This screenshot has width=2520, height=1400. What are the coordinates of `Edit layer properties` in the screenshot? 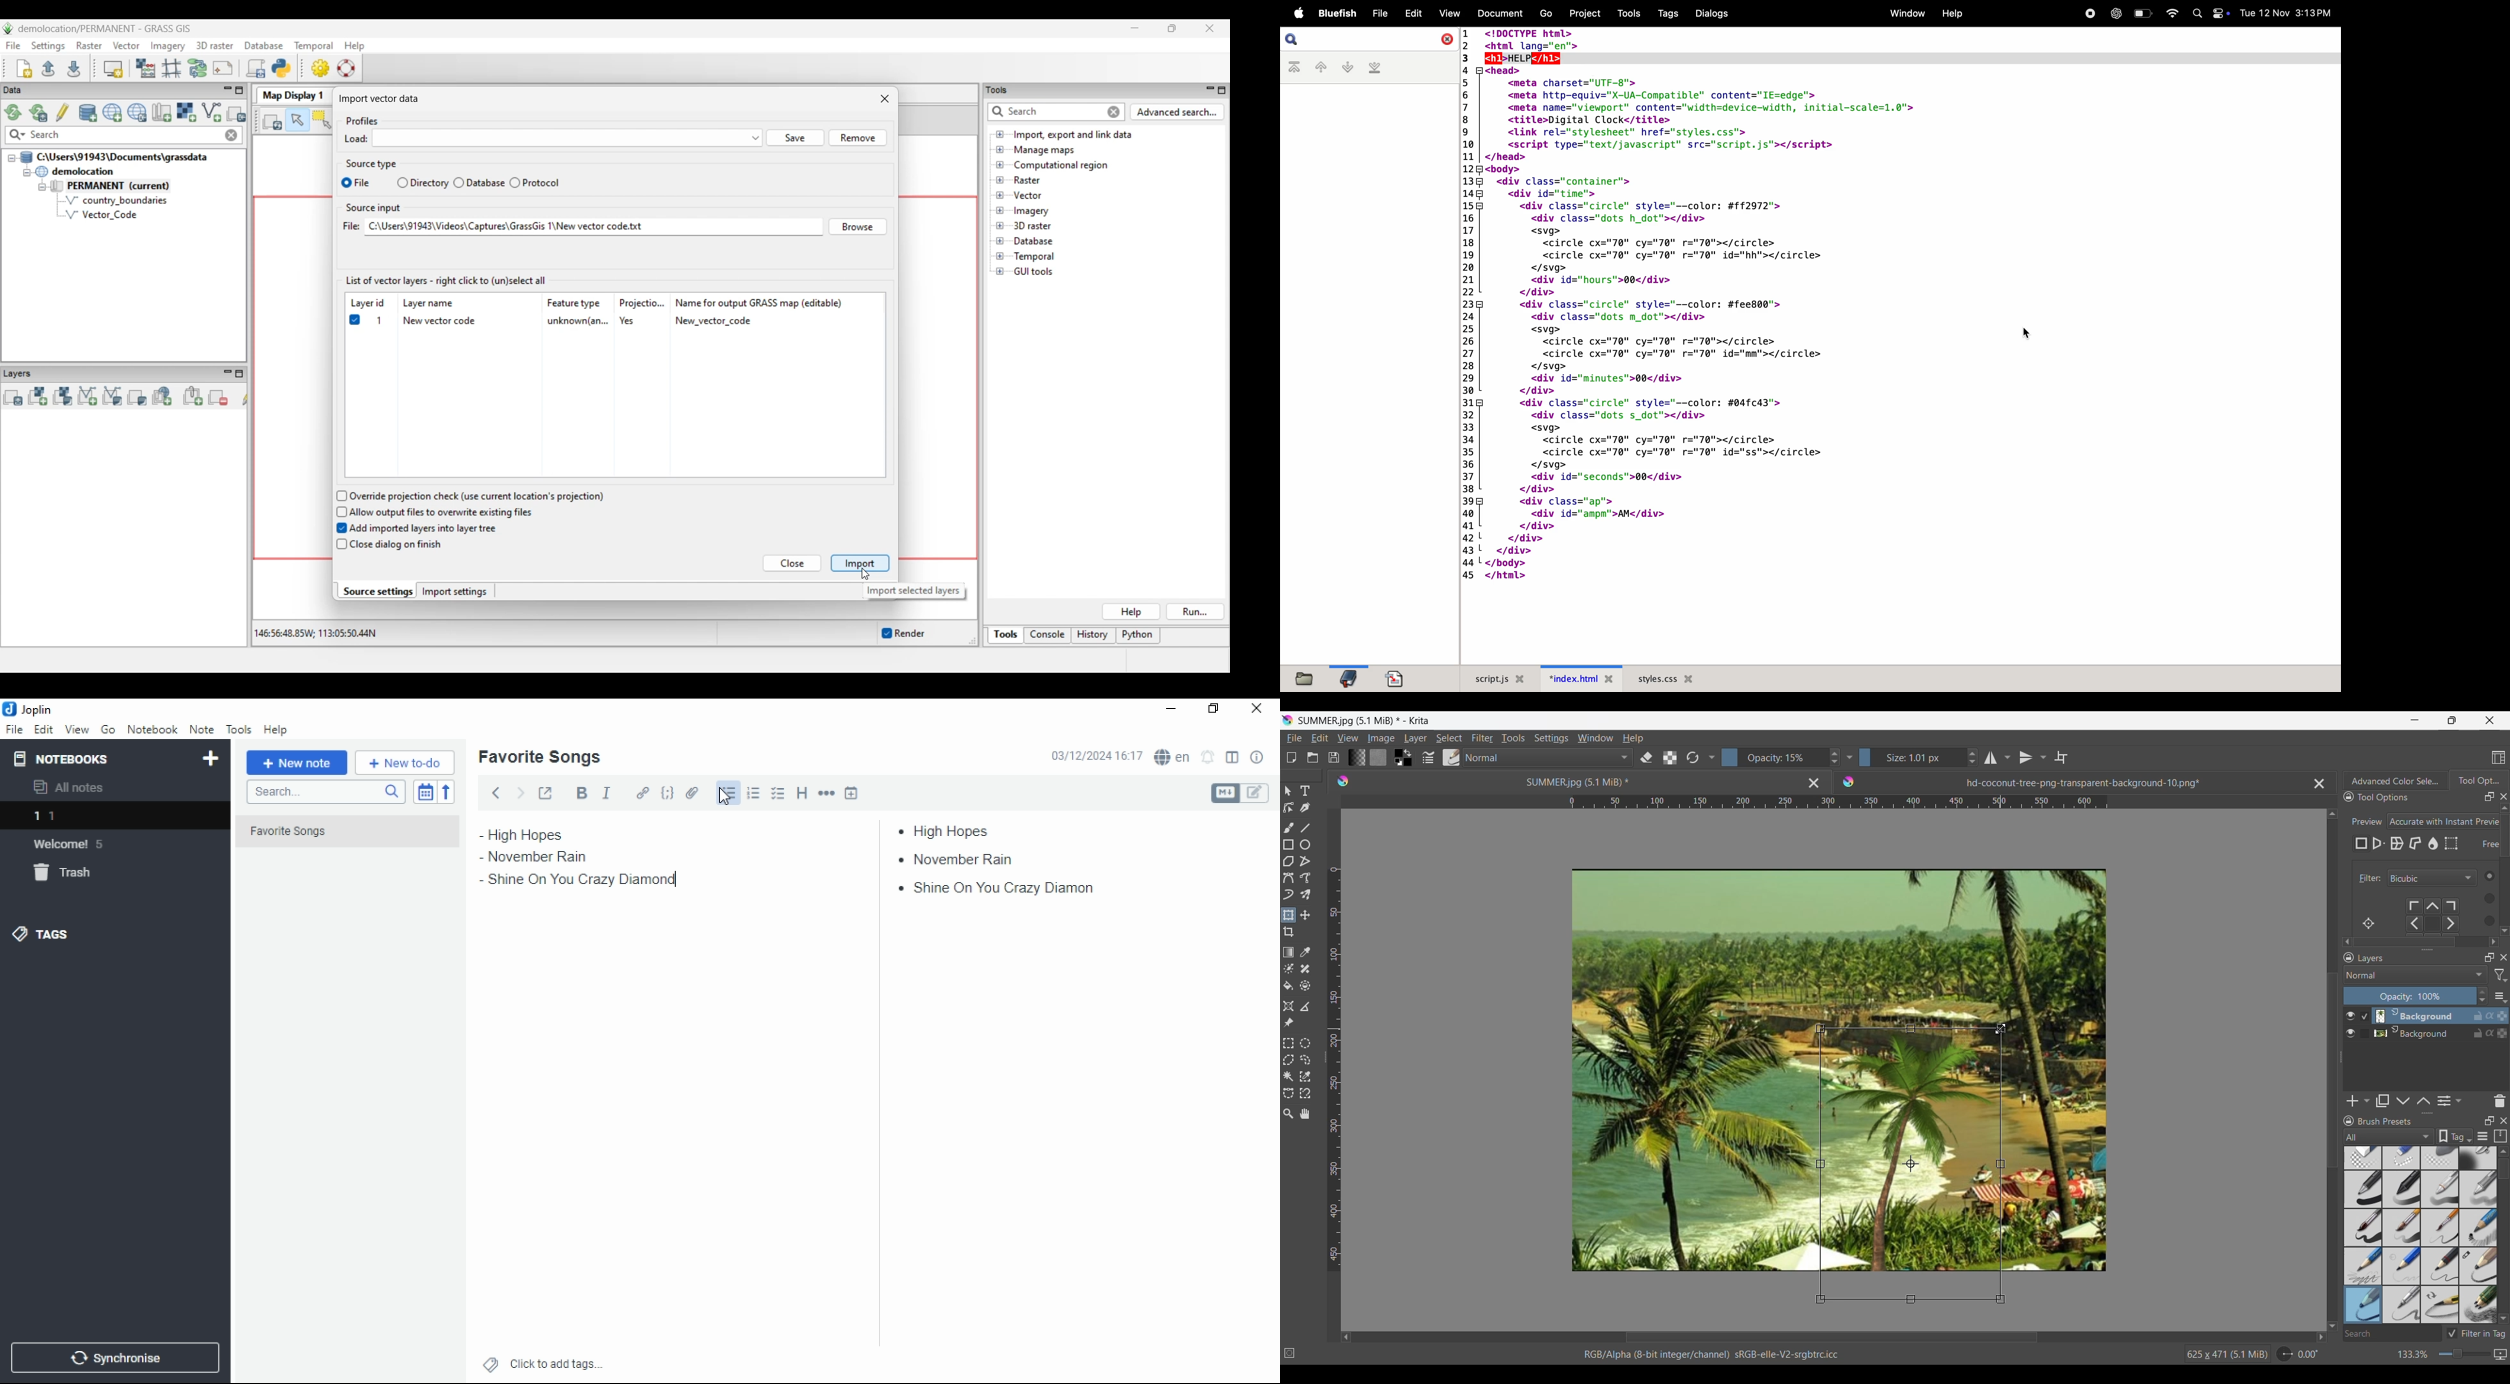 It's located at (2444, 1101).